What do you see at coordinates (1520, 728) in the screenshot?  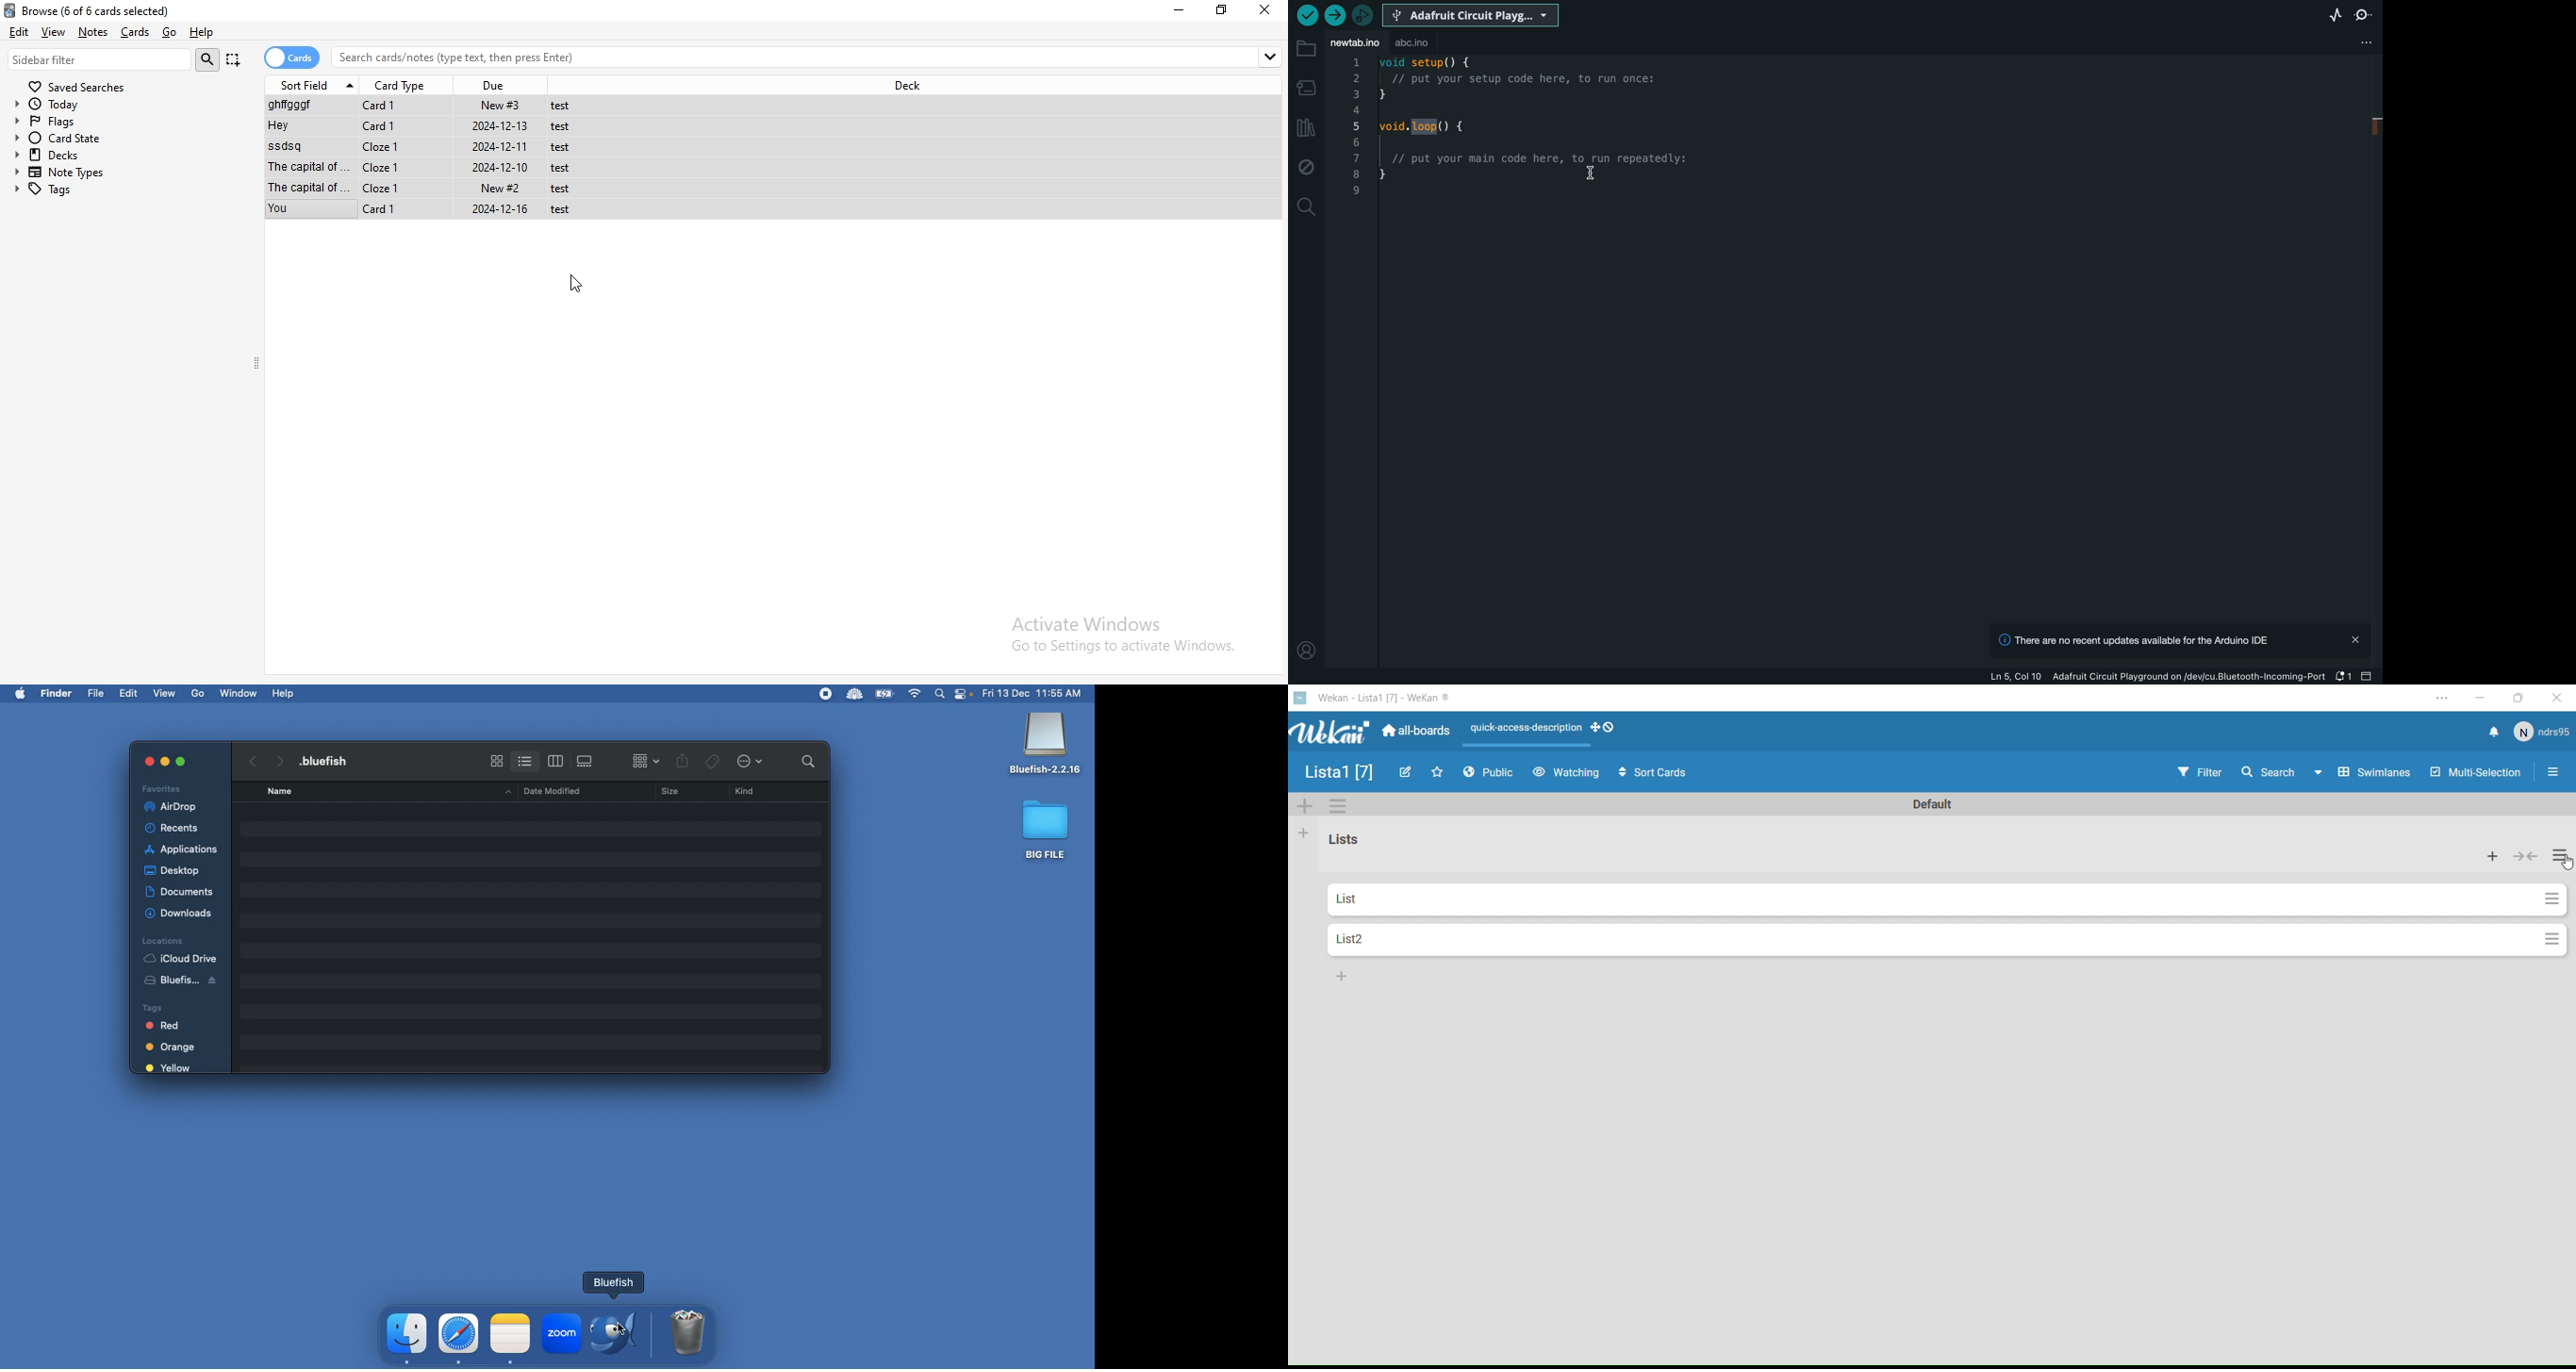 I see `Layout actions` at bounding box center [1520, 728].